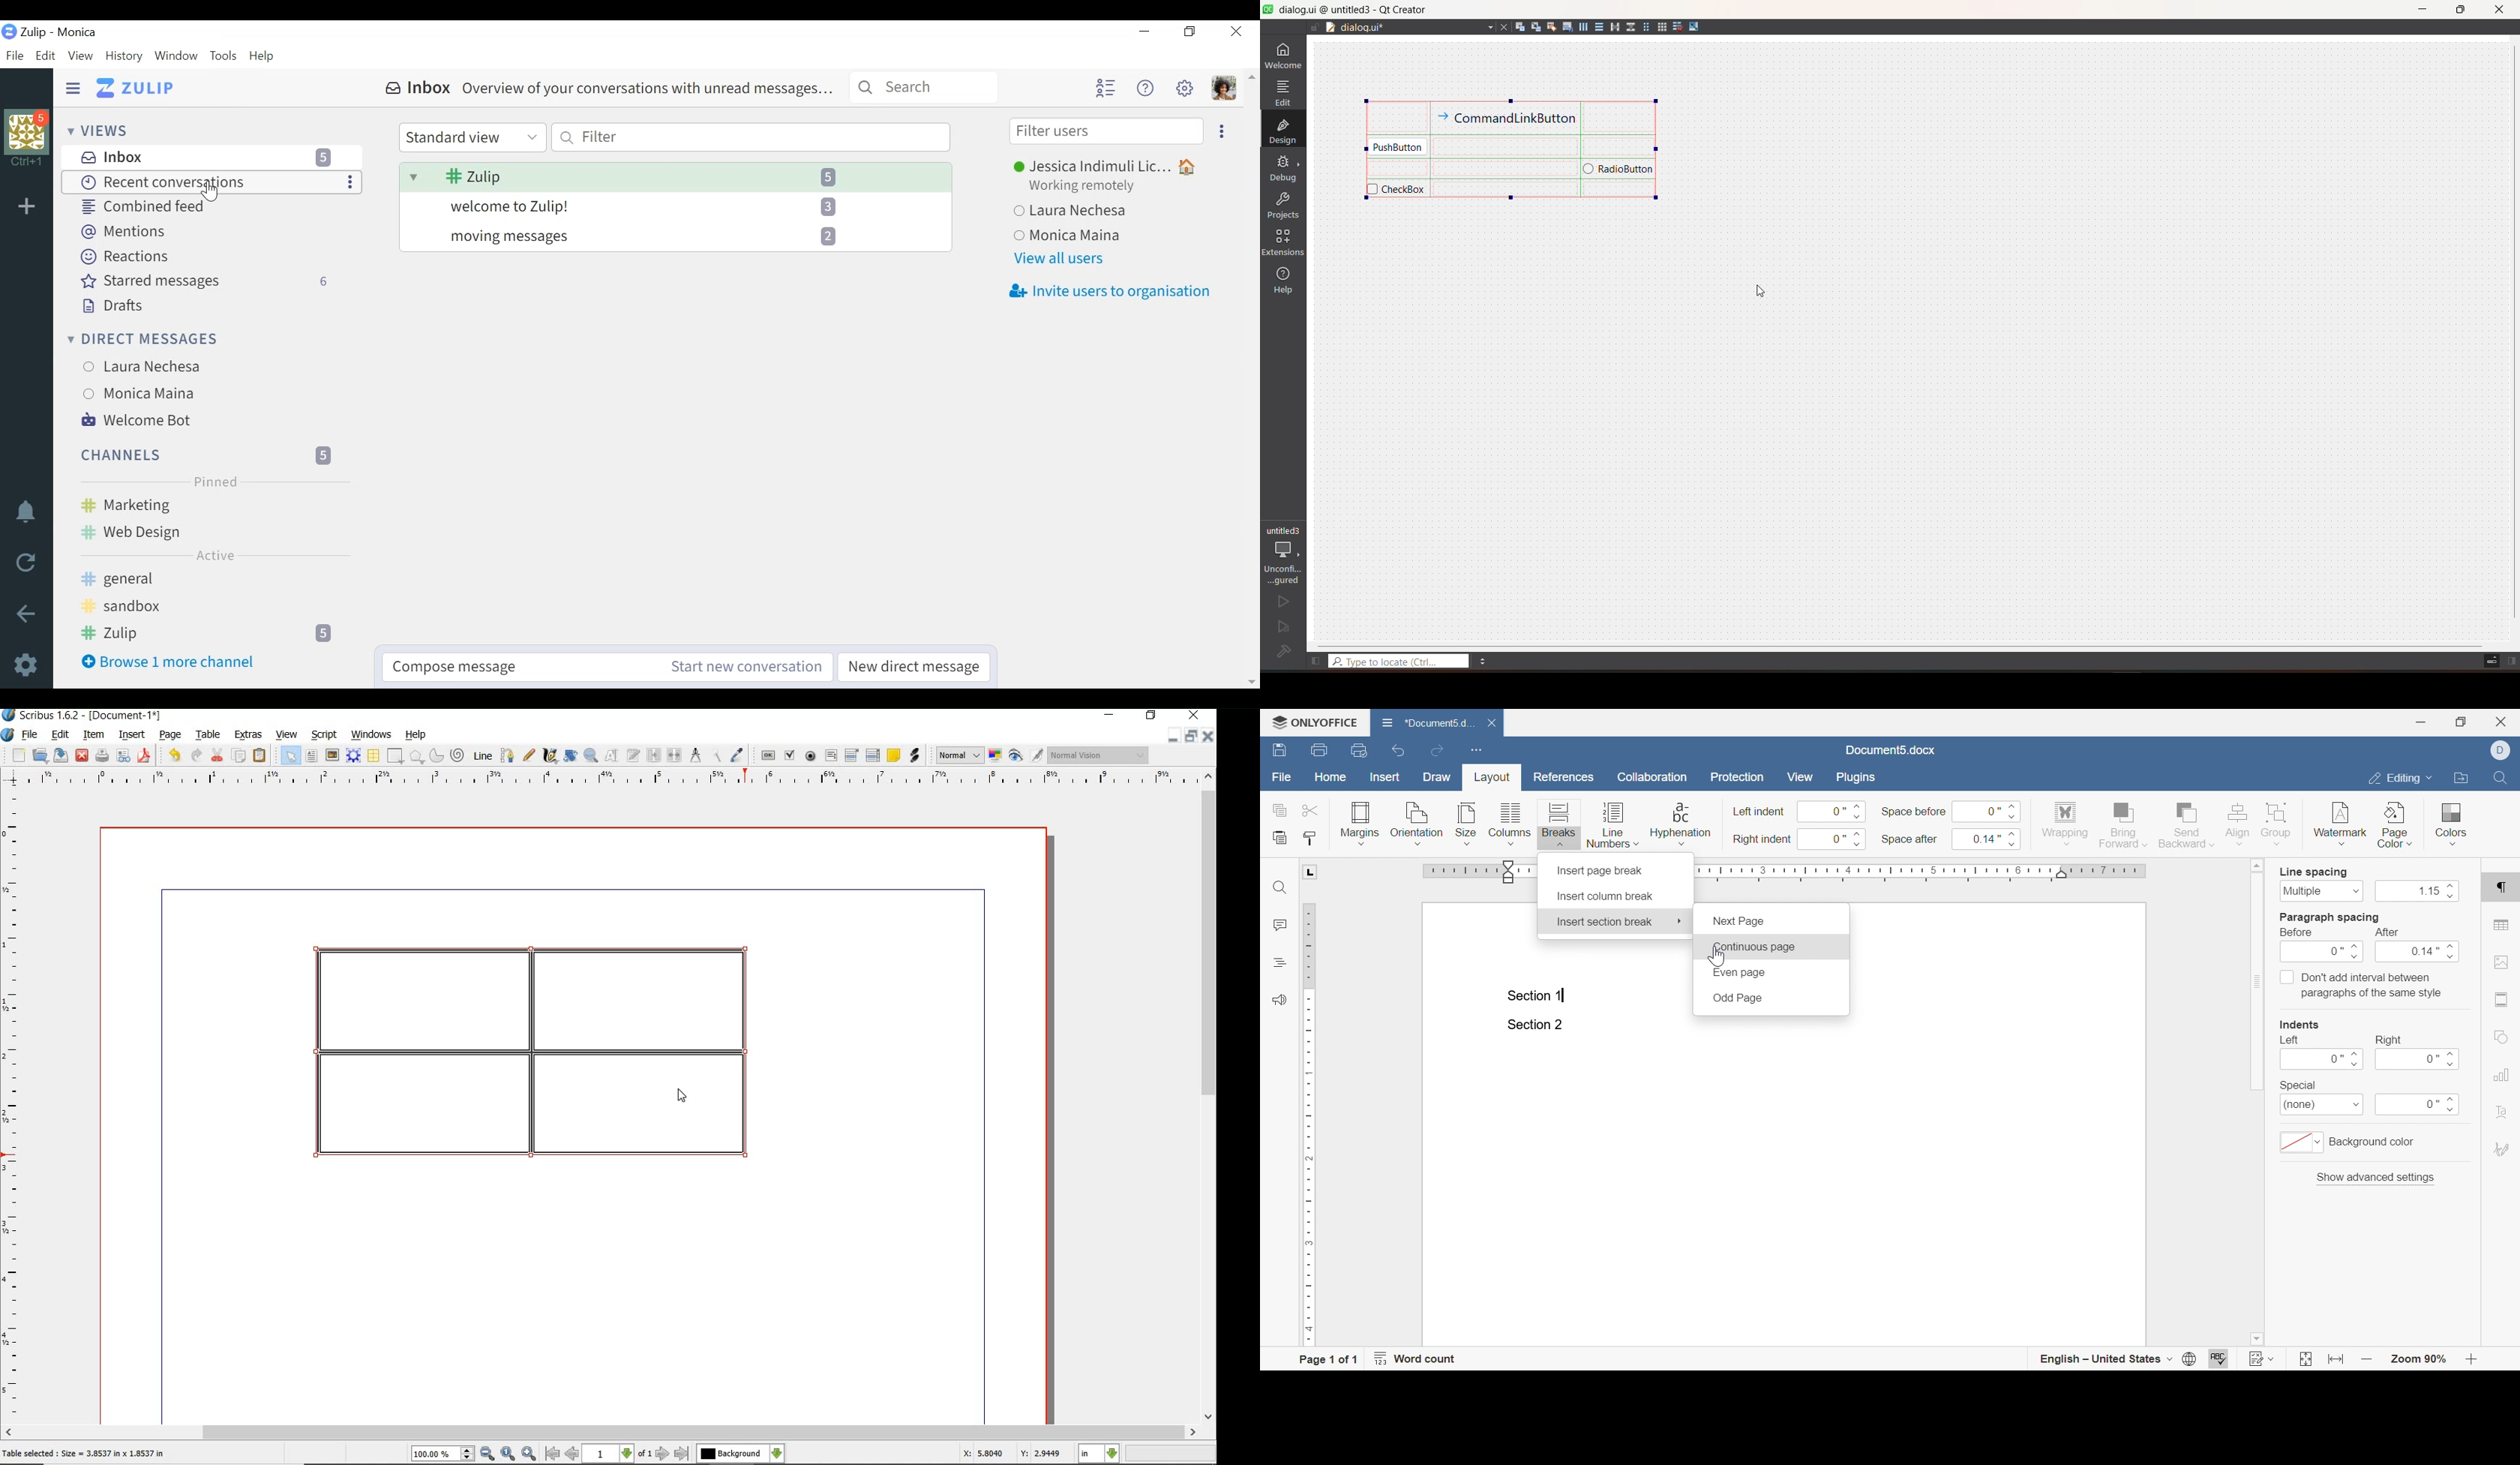 The image size is (2520, 1484). What do you see at coordinates (996, 757) in the screenshot?
I see `toggle color management system` at bounding box center [996, 757].